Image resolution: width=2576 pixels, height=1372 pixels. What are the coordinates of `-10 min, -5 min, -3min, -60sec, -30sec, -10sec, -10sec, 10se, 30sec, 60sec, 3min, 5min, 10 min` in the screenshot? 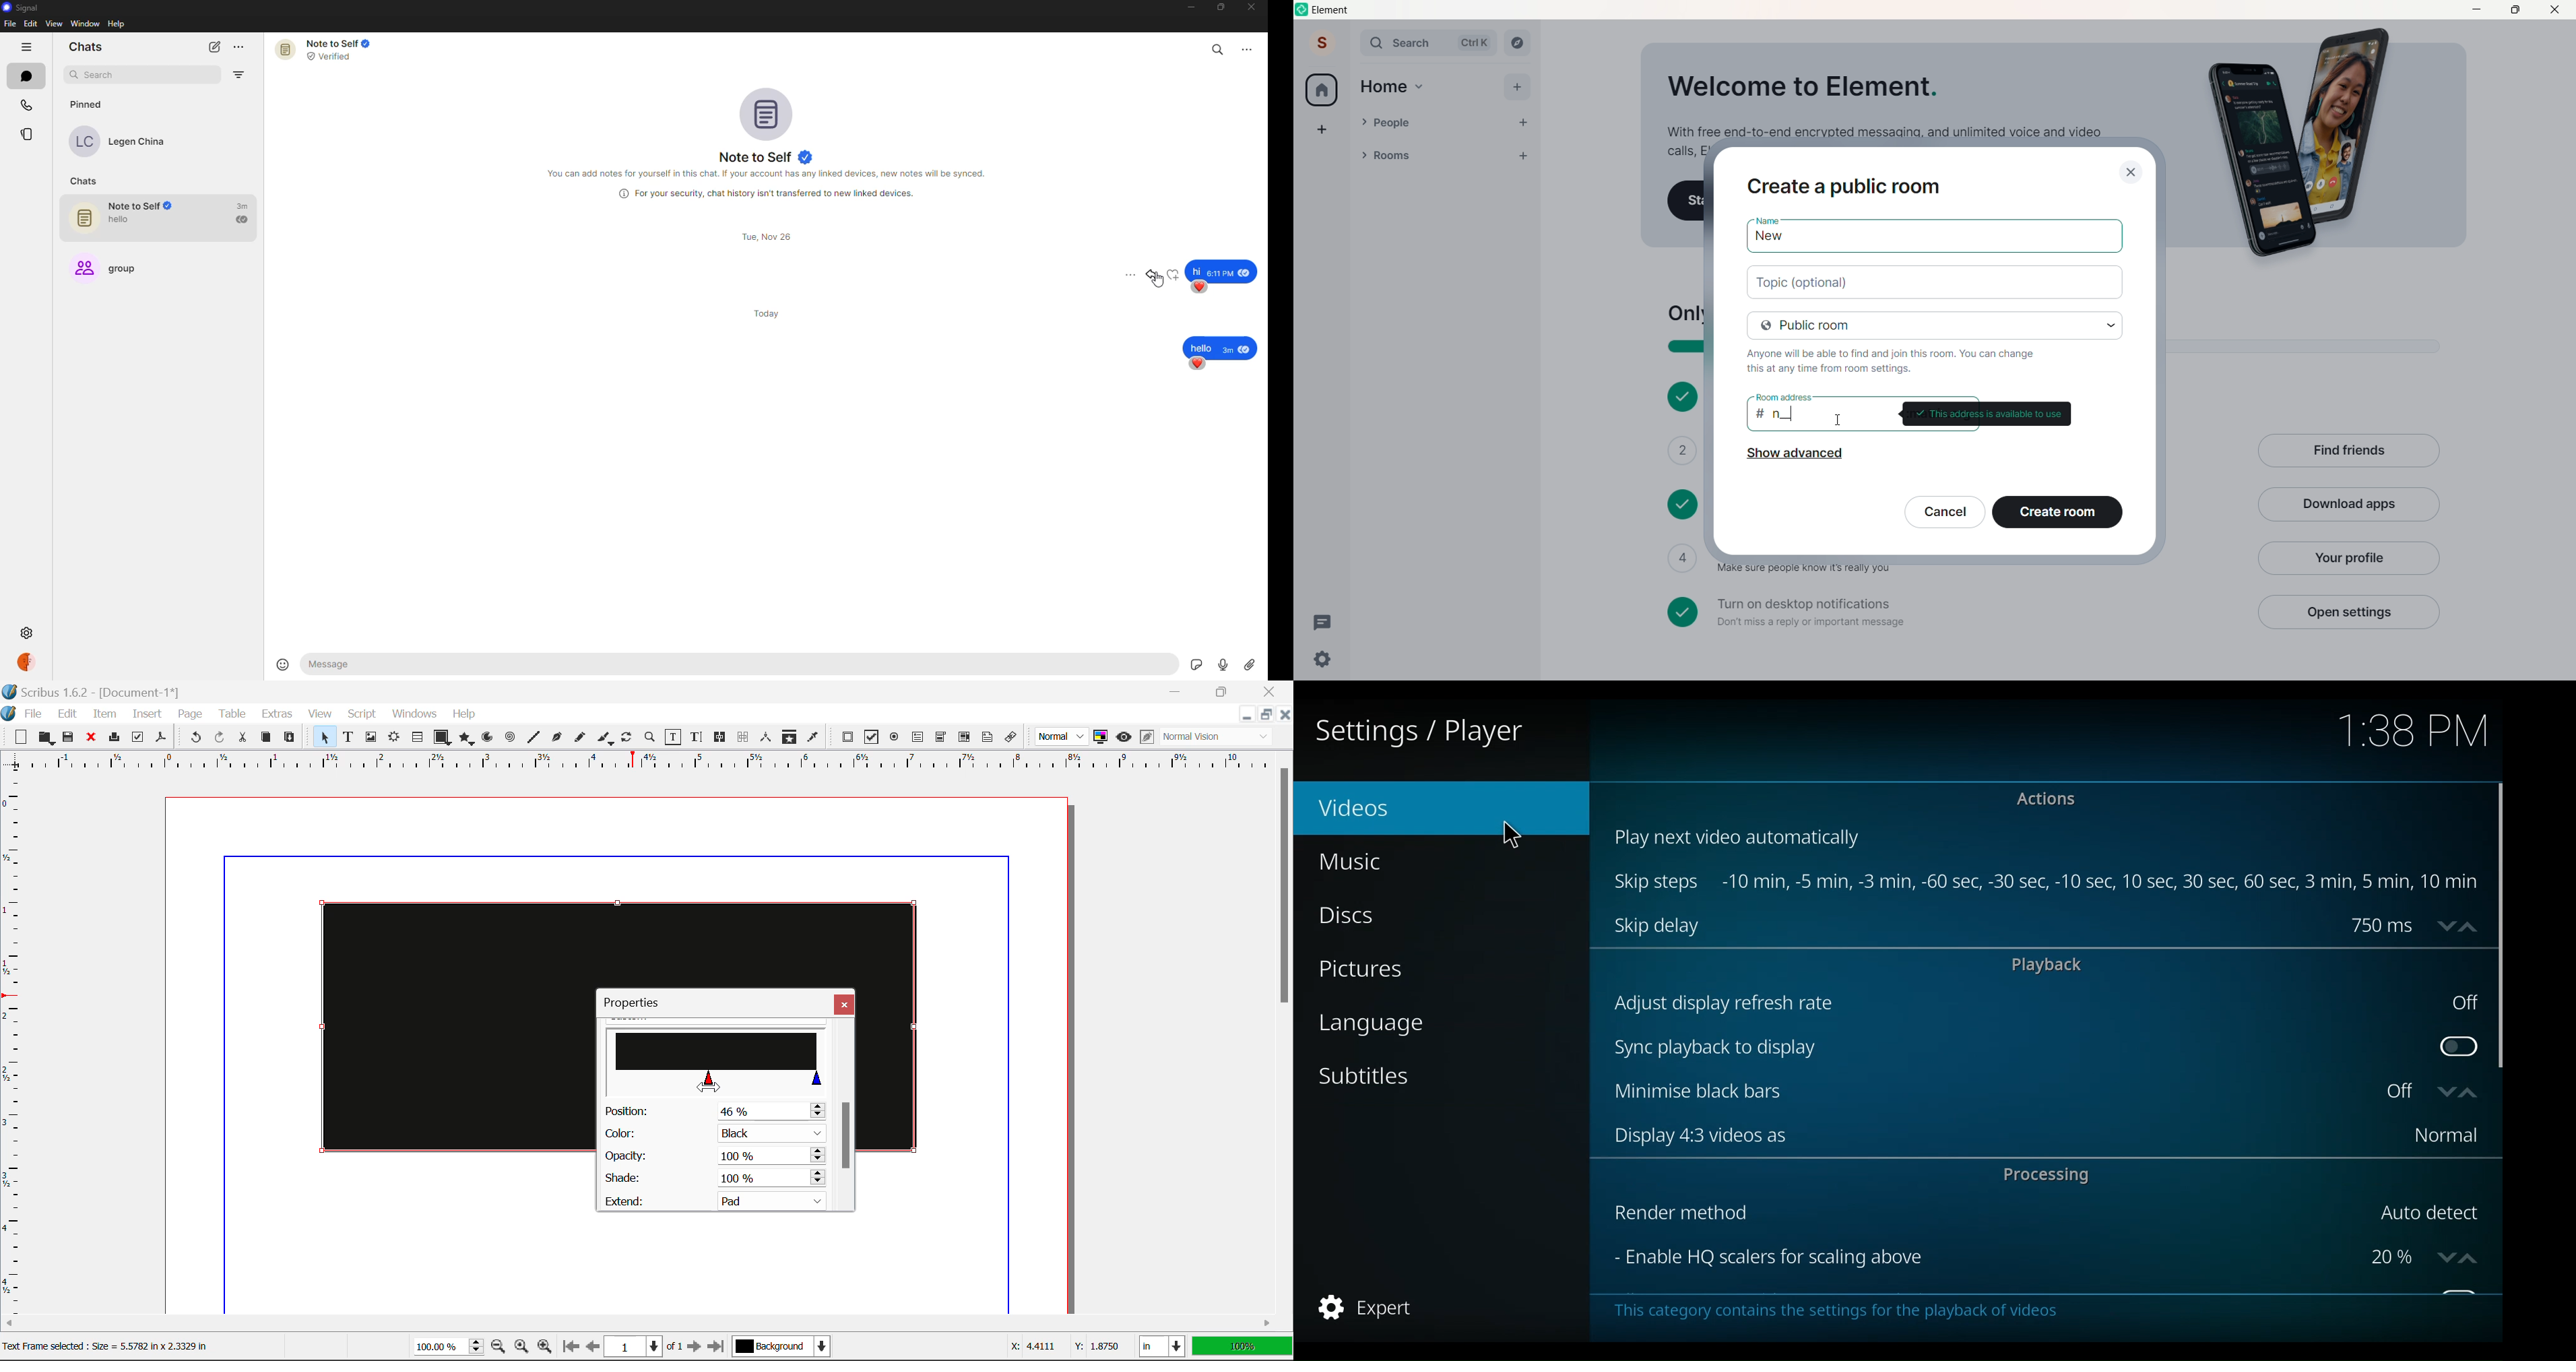 It's located at (2100, 883).